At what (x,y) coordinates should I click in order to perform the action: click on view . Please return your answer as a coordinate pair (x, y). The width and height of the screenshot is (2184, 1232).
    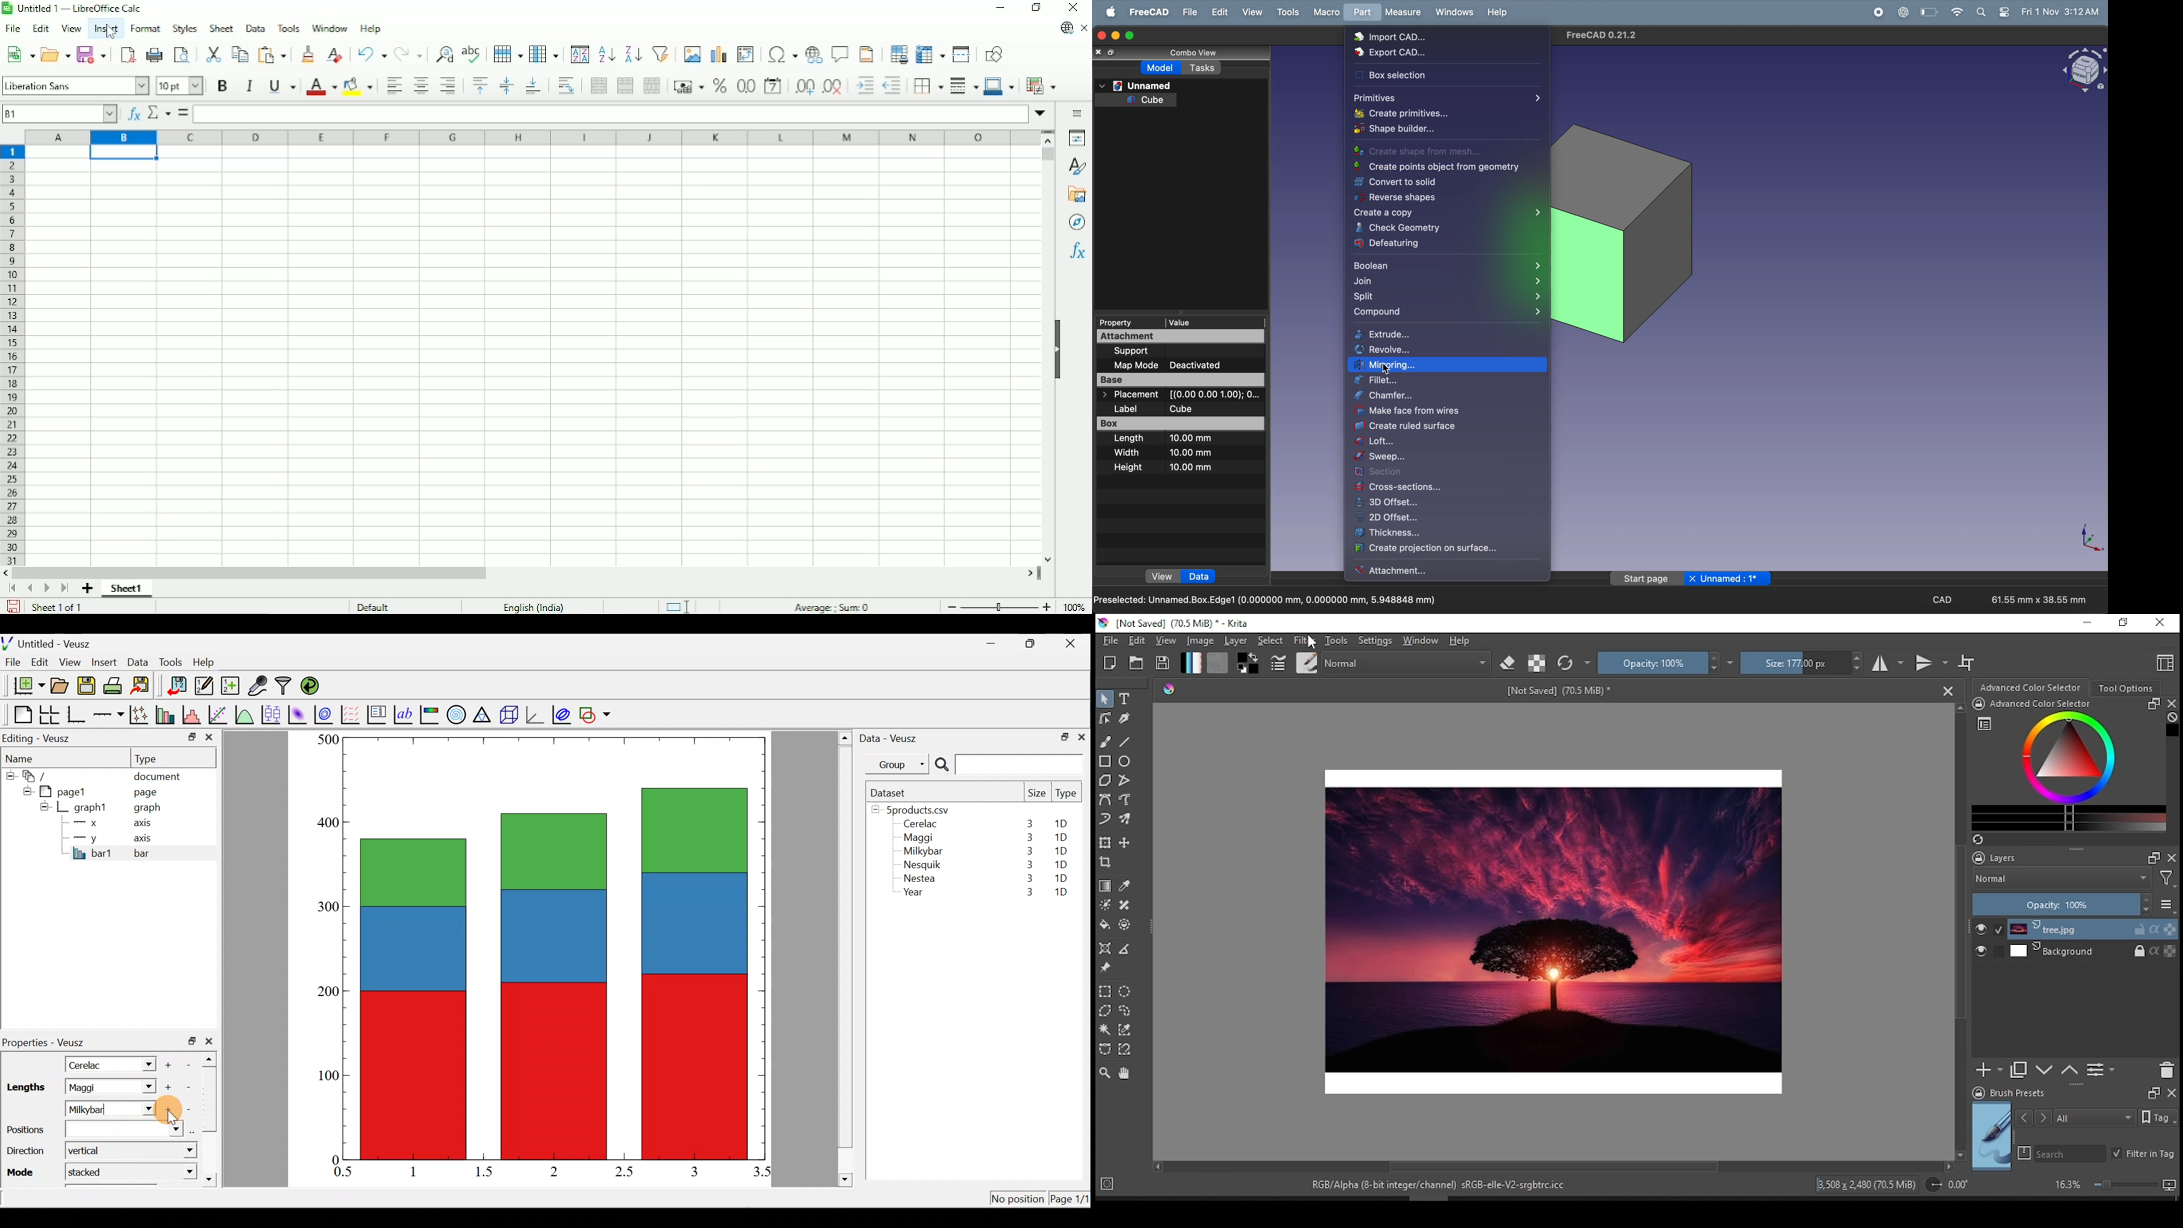
    Looking at the image, I should click on (1161, 575).